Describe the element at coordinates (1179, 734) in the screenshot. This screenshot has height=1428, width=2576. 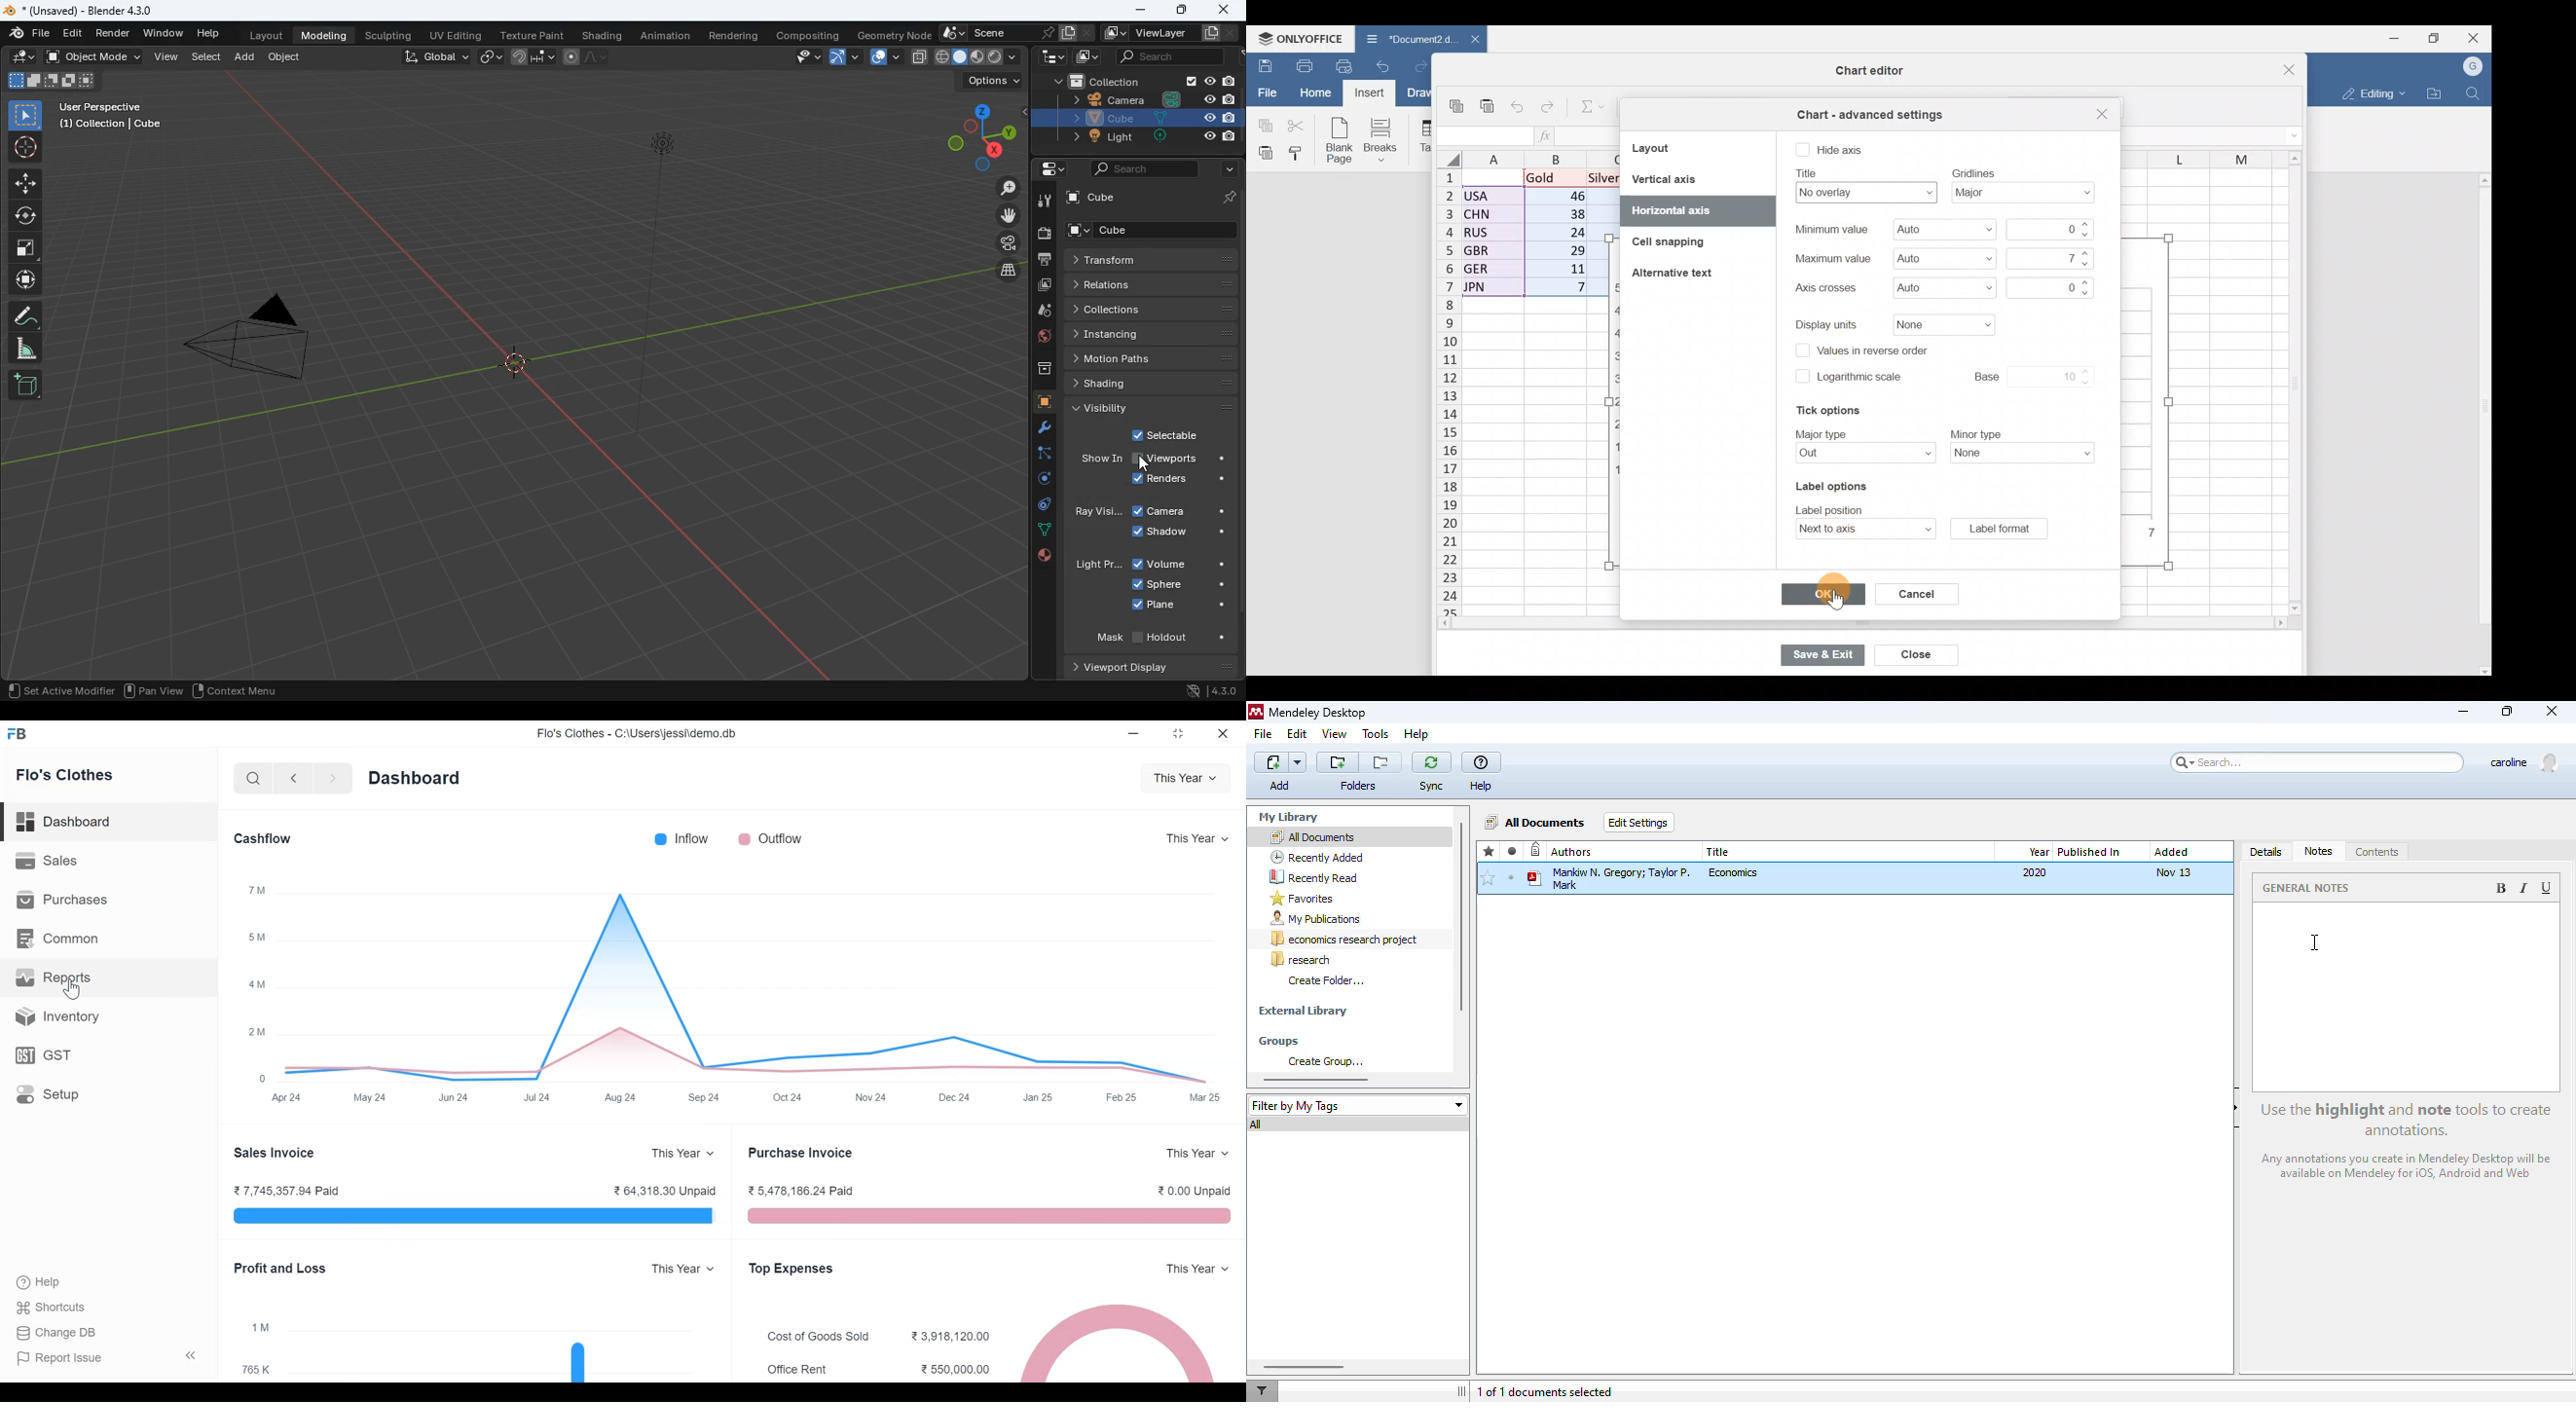
I see `restore view` at that location.